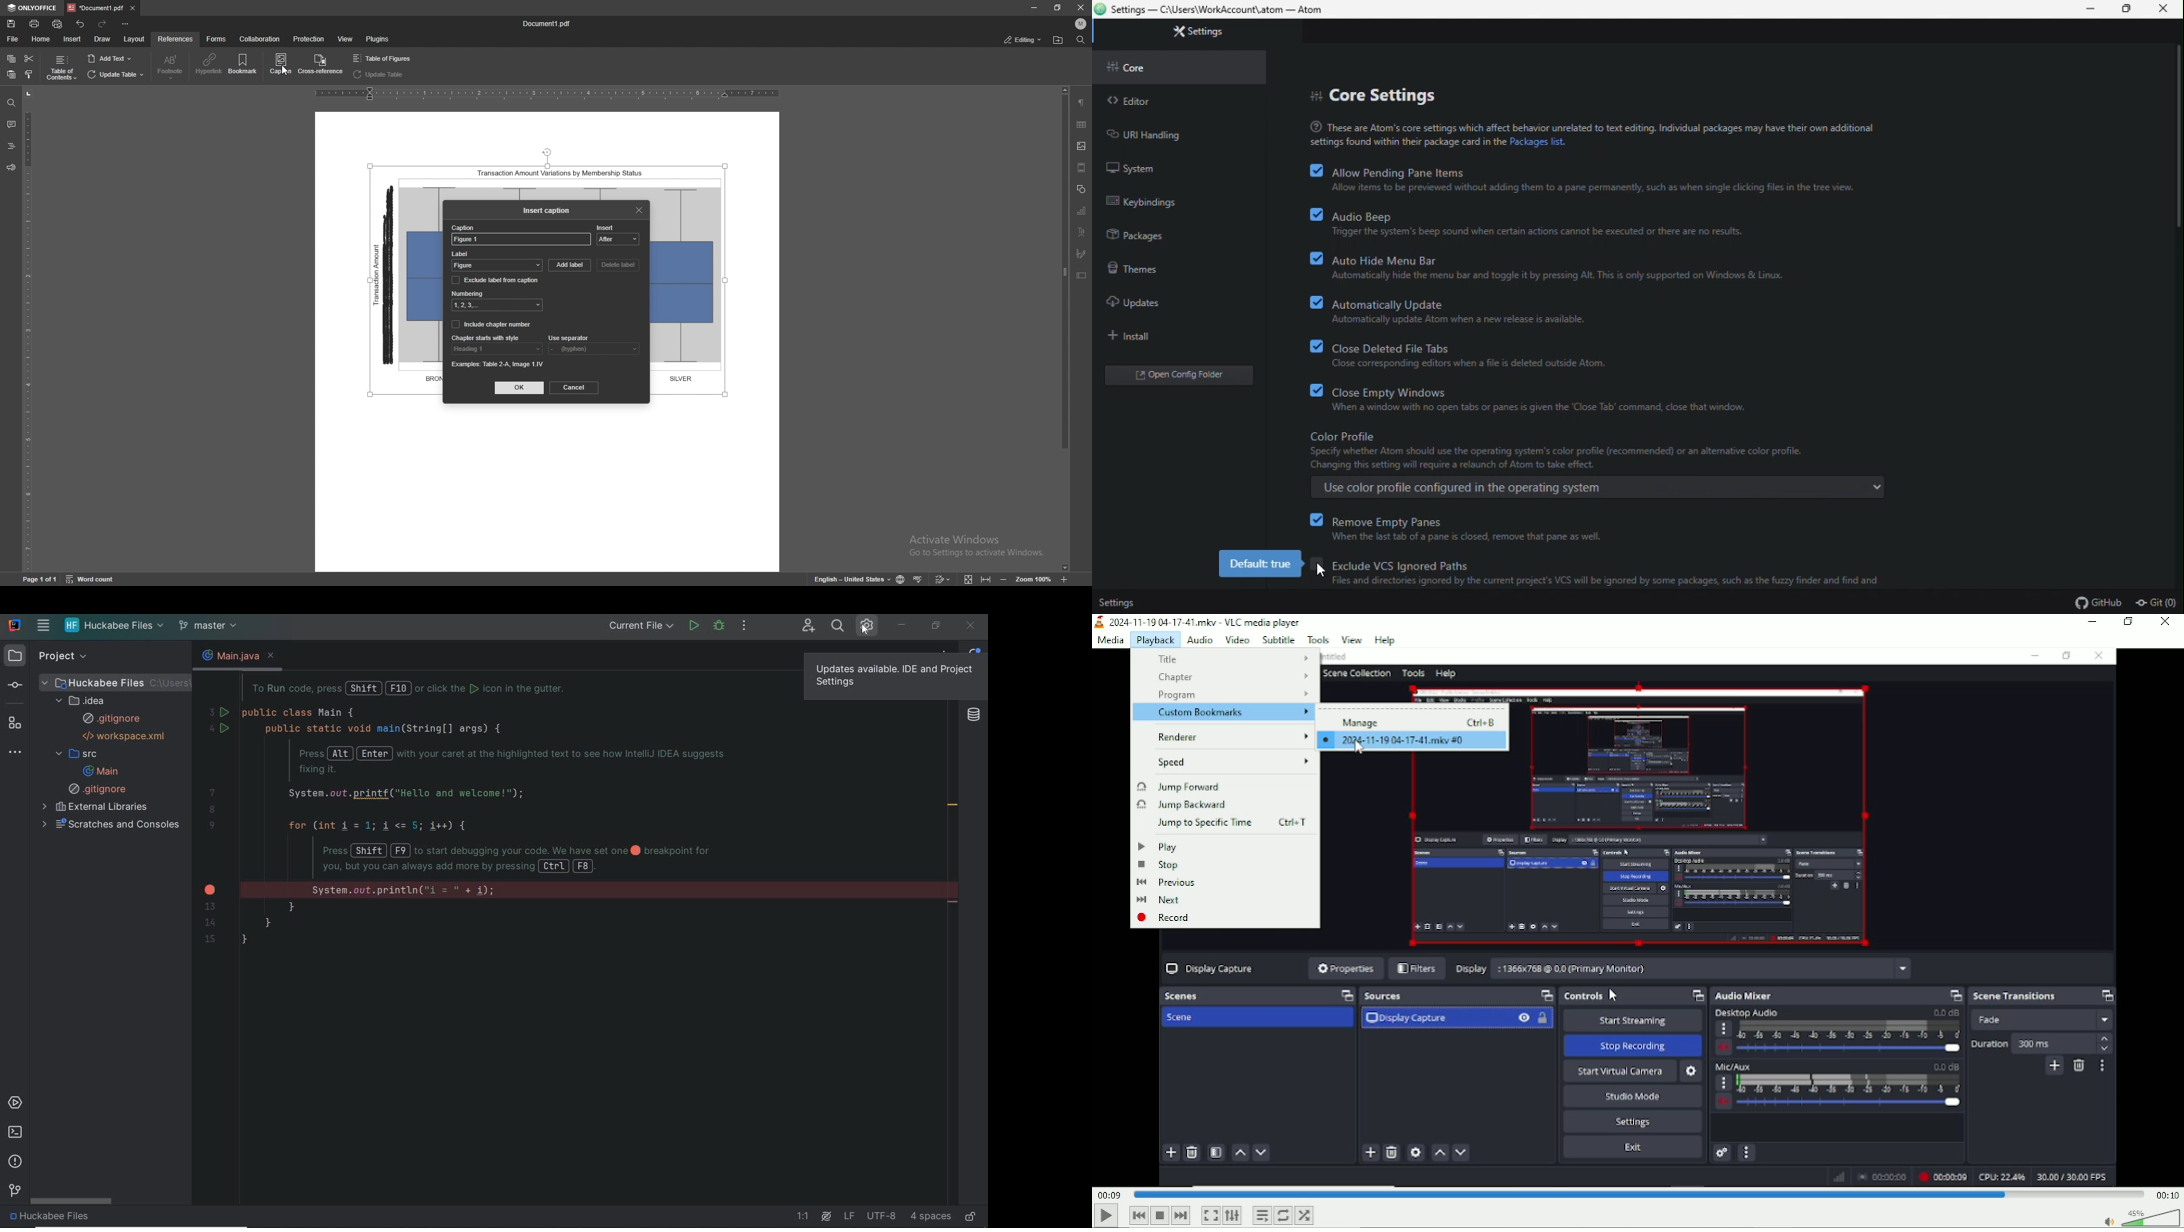 The width and height of the screenshot is (2184, 1232). What do you see at coordinates (1056, 7) in the screenshot?
I see `resize` at bounding box center [1056, 7].